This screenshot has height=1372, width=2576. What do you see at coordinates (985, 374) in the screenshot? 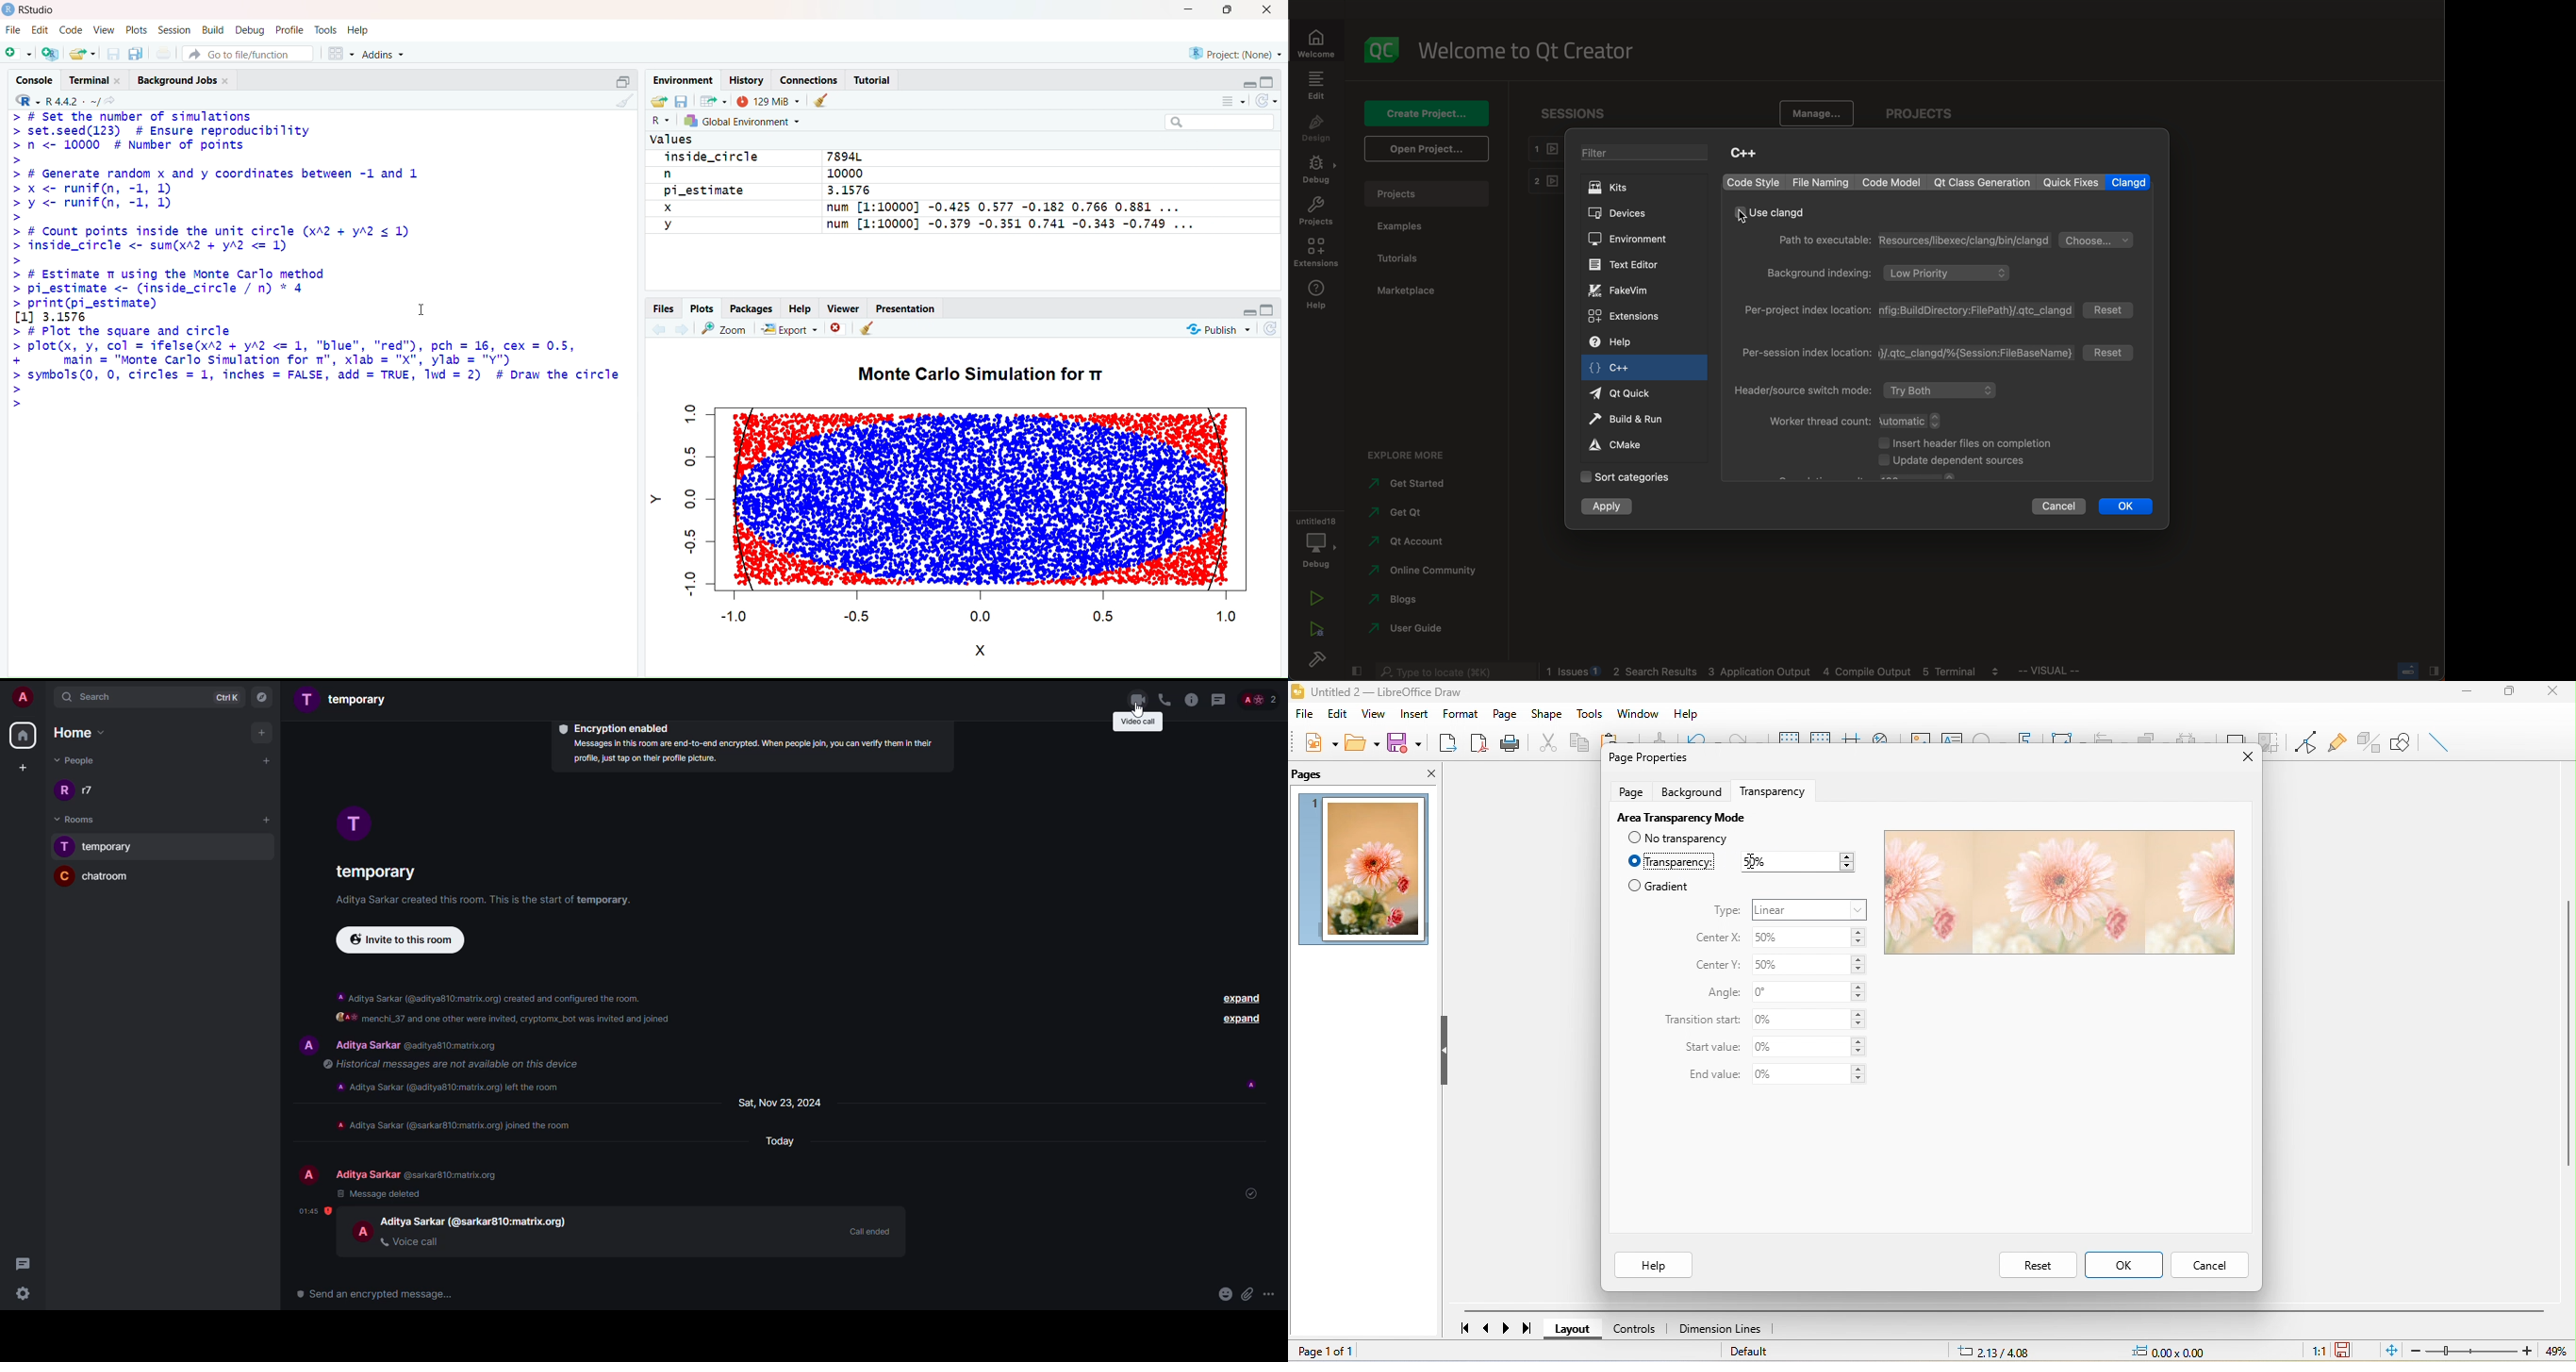
I see `Monte Carlo Simulation for` at bounding box center [985, 374].